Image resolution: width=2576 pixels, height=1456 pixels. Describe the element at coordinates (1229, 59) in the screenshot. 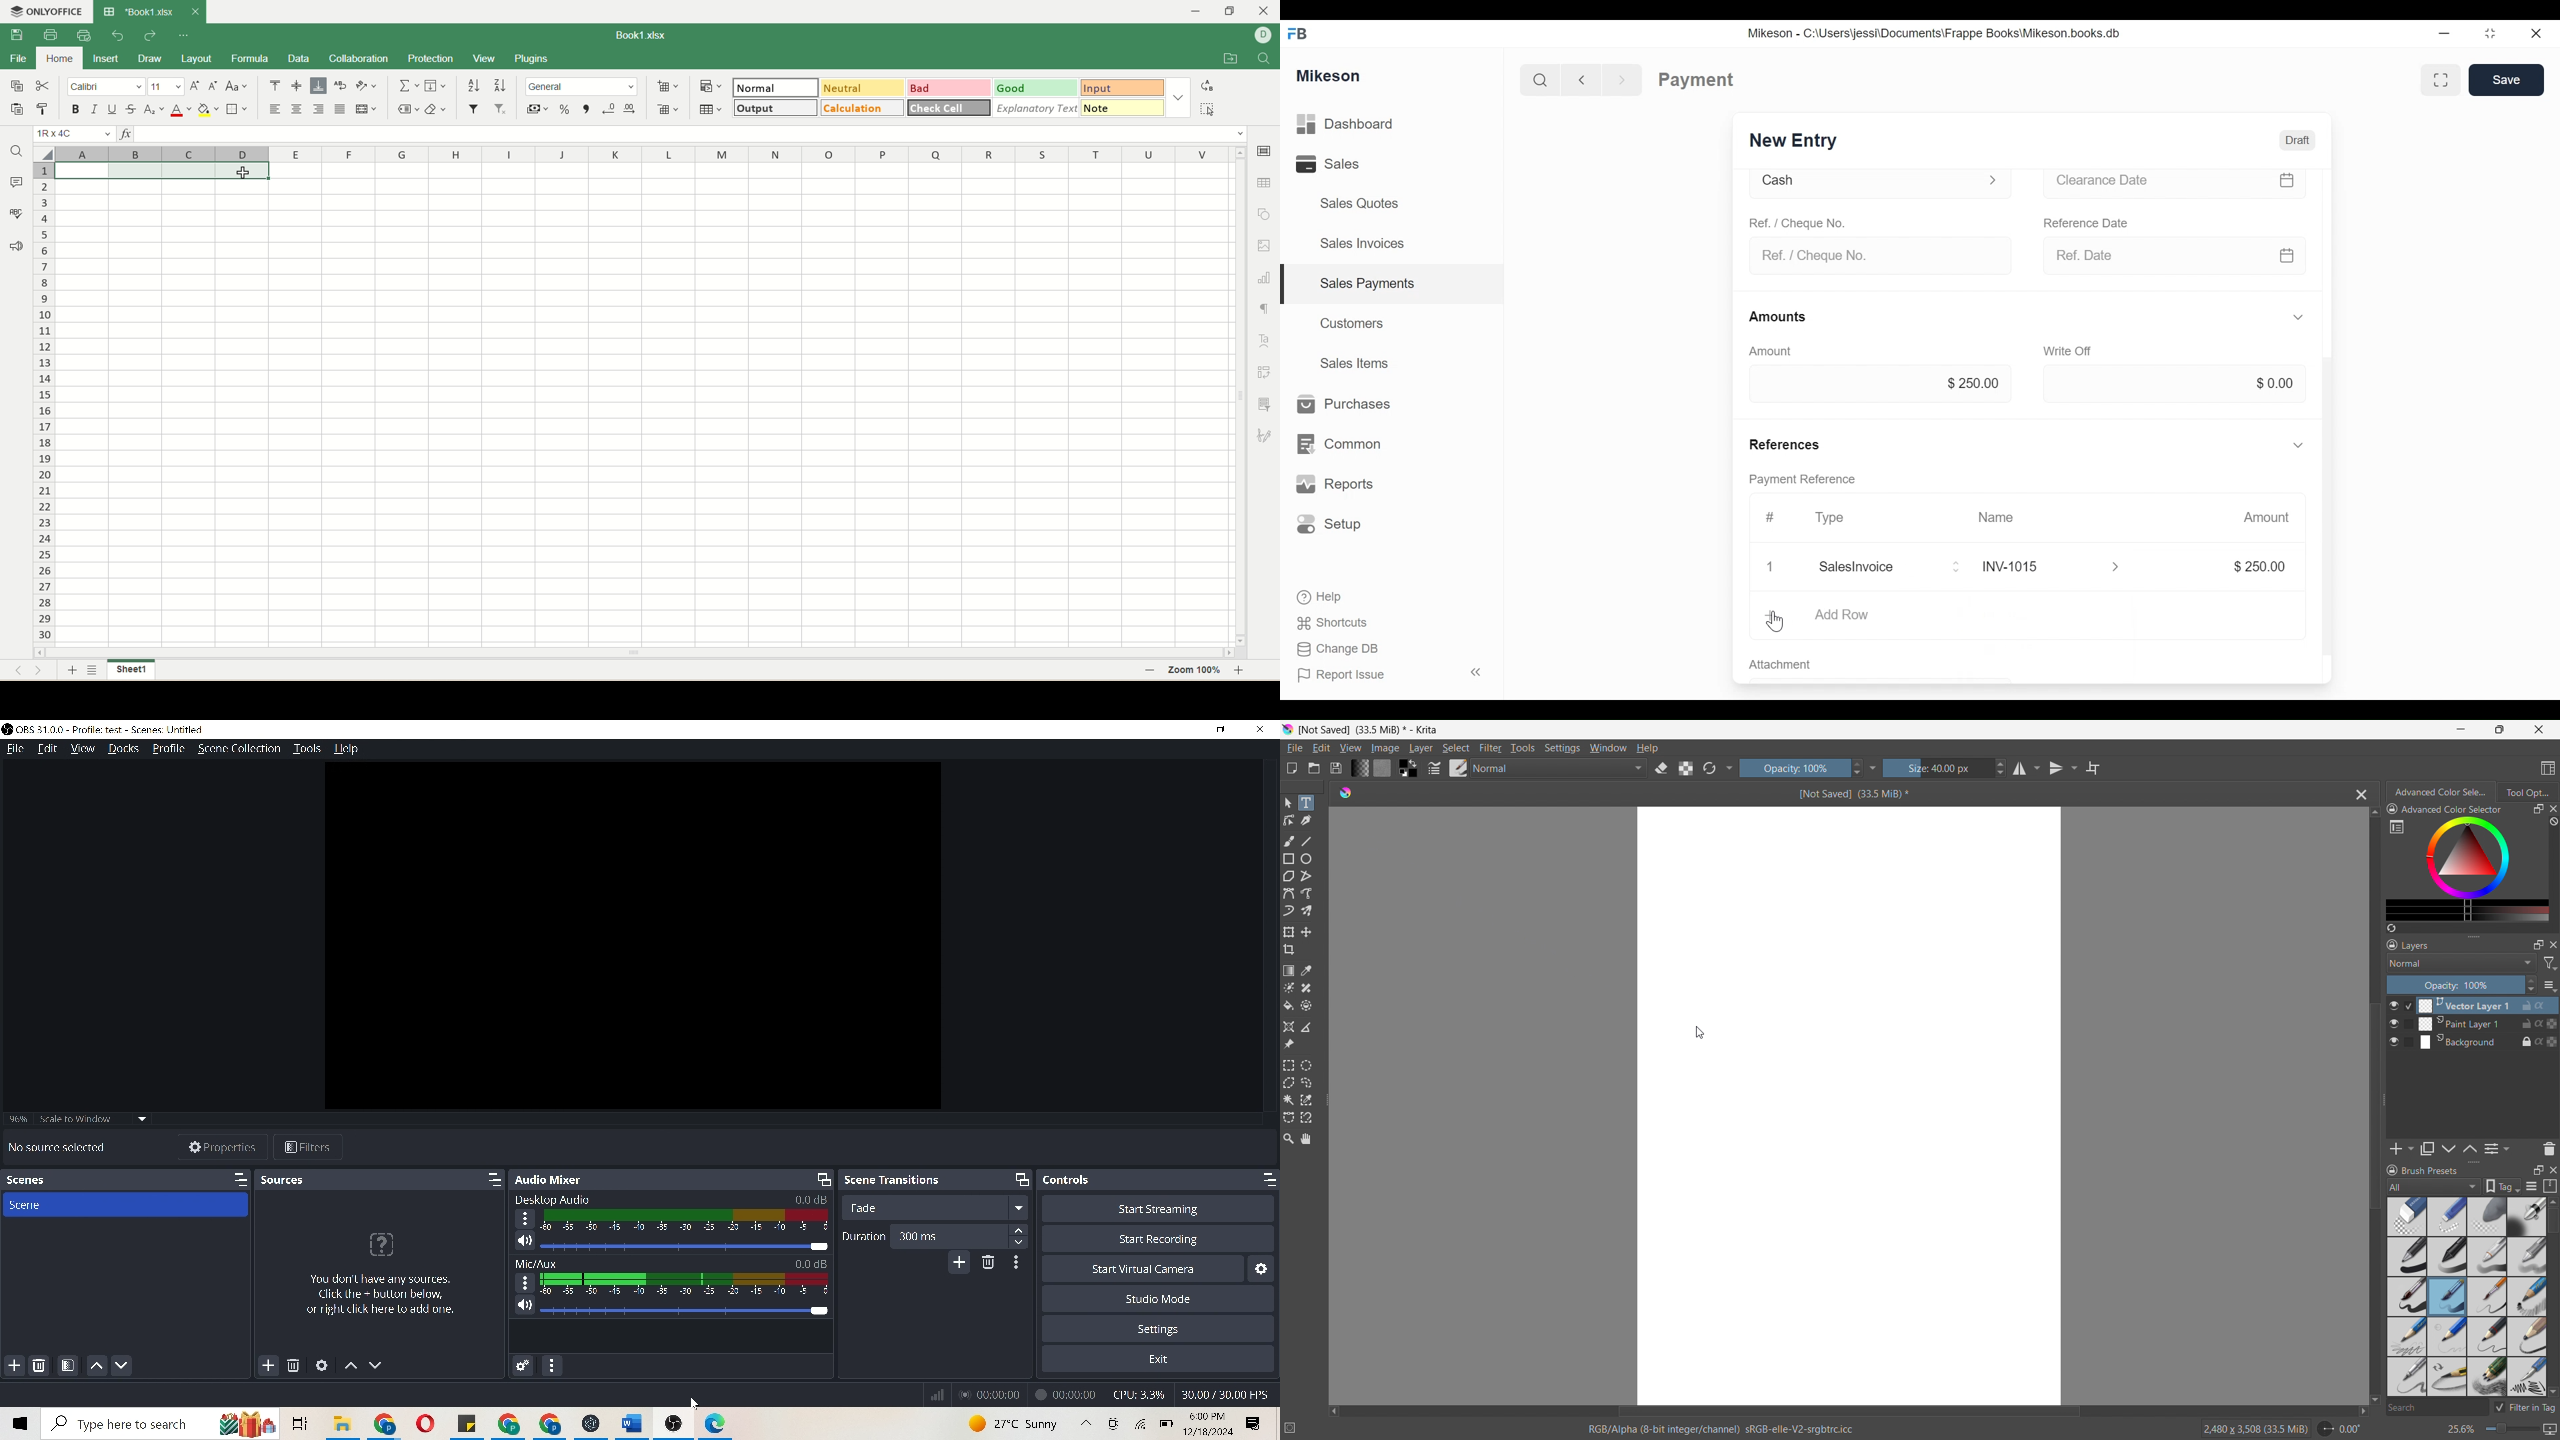

I see `open file location` at that location.